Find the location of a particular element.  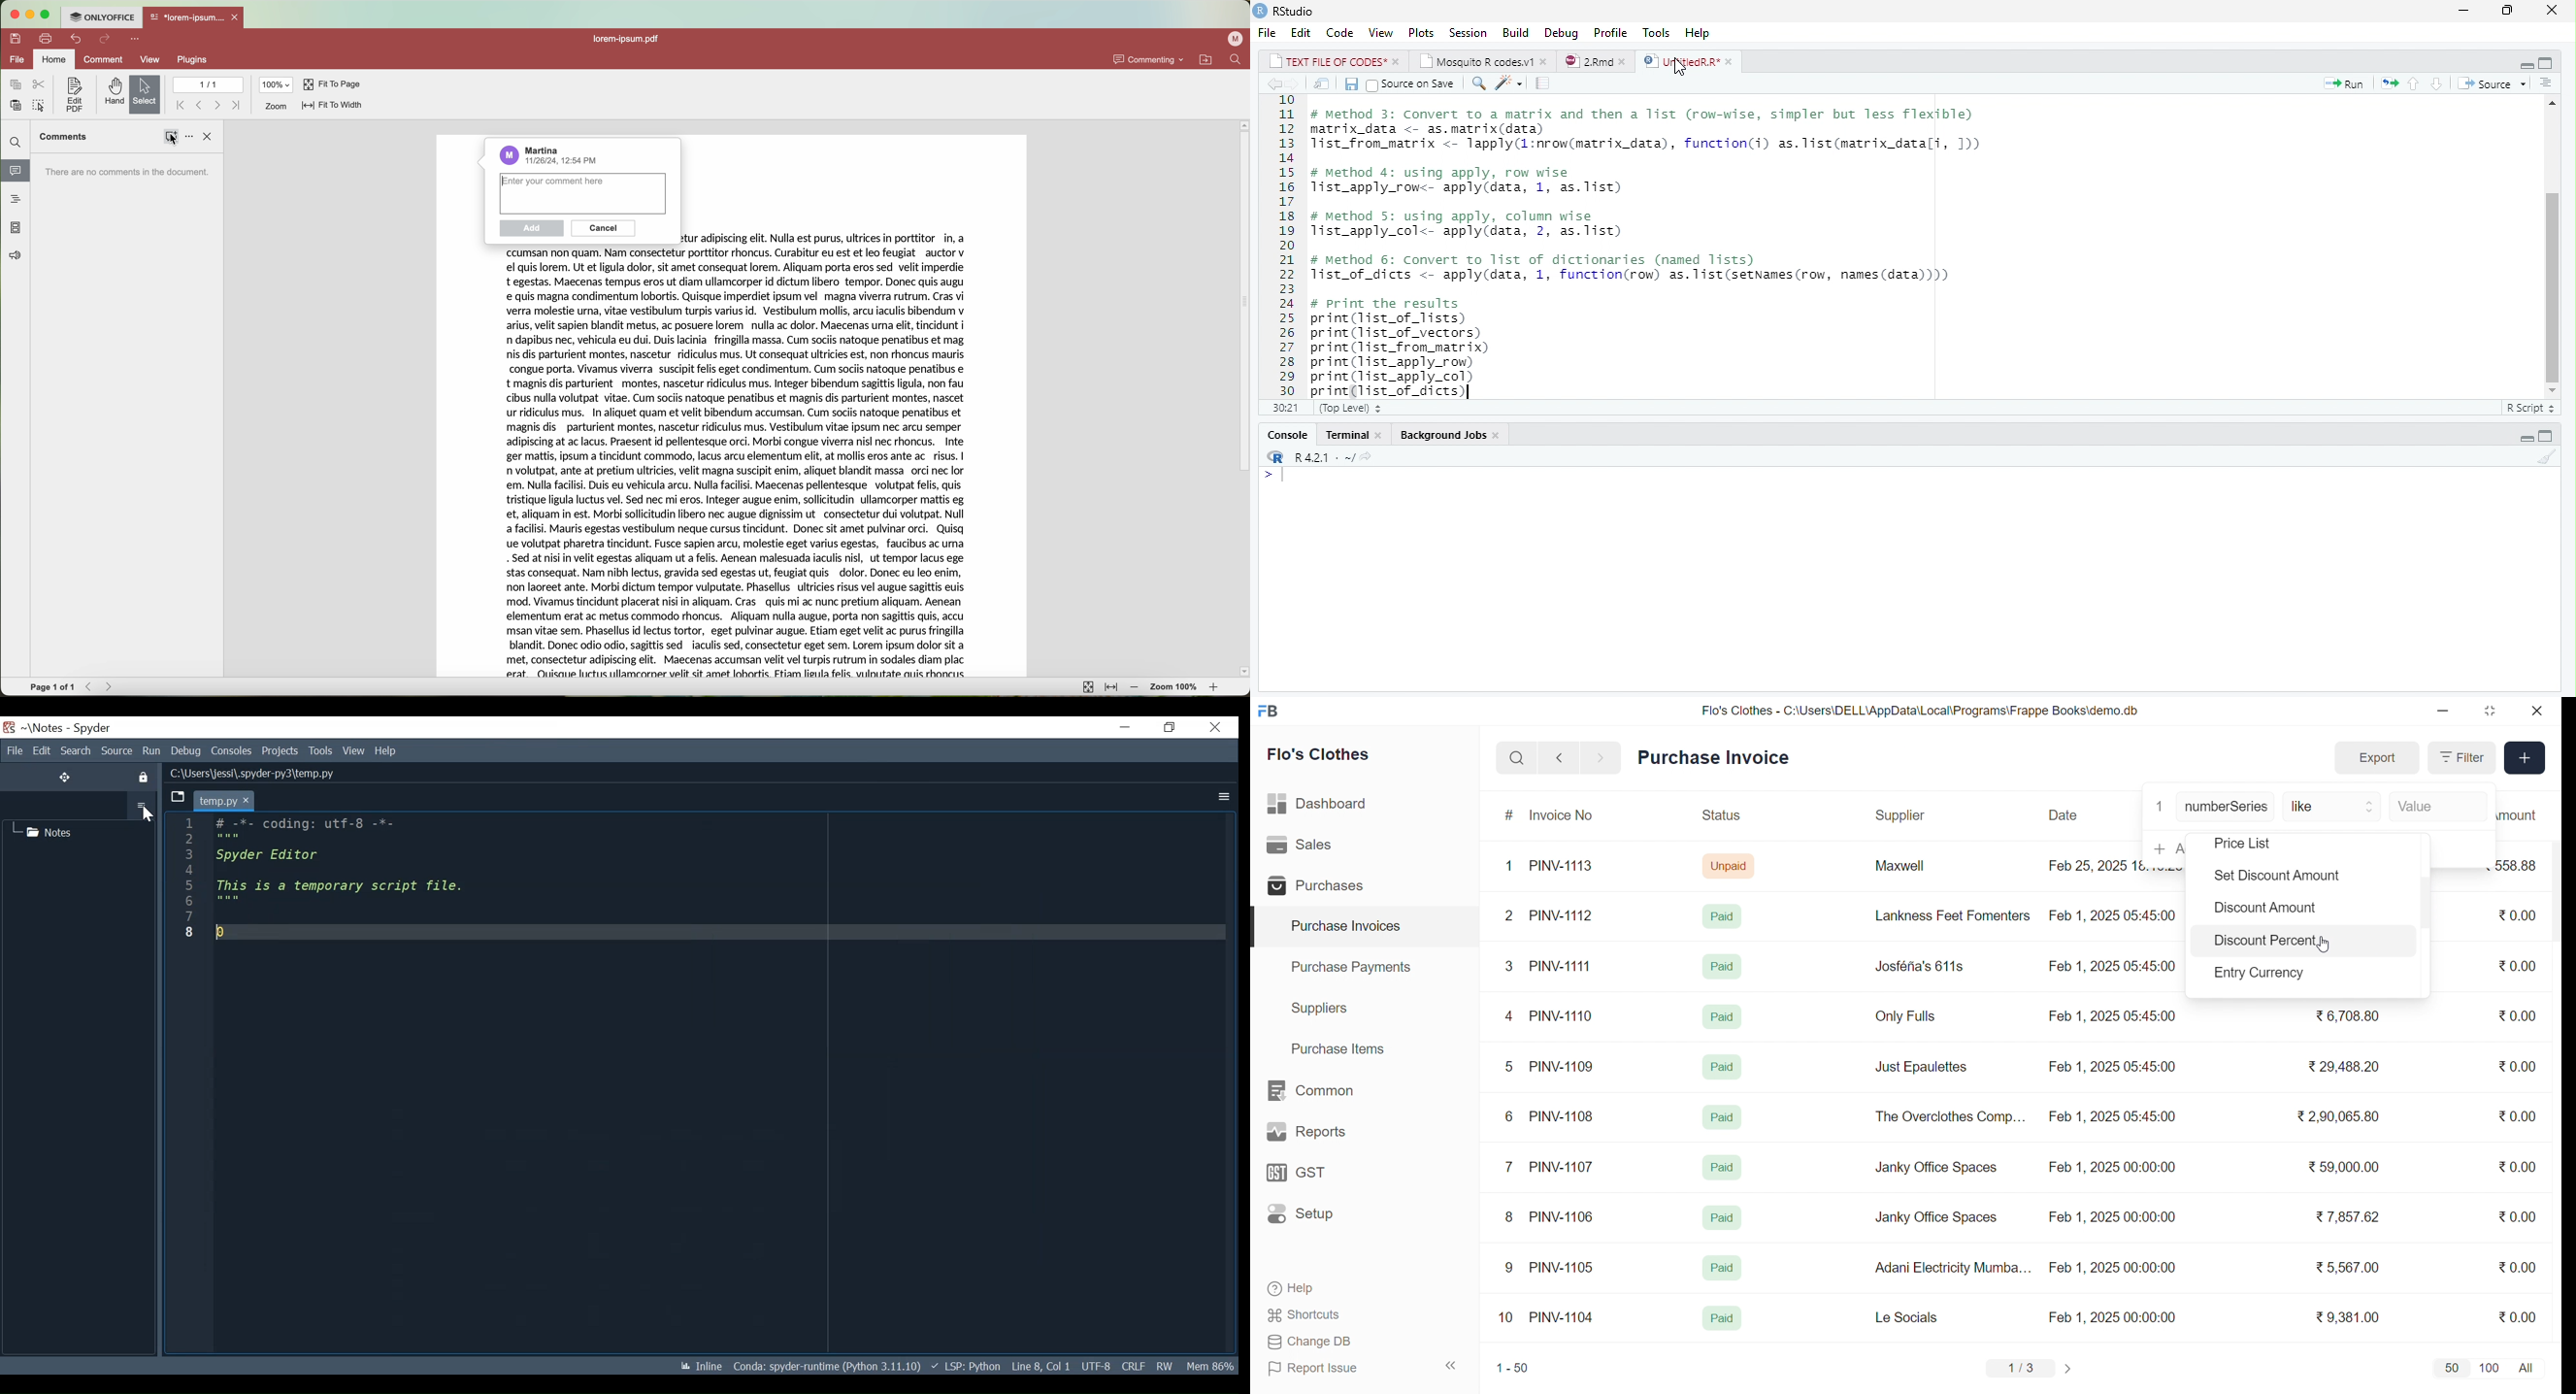

Session is located at coordinates (1470, 32).